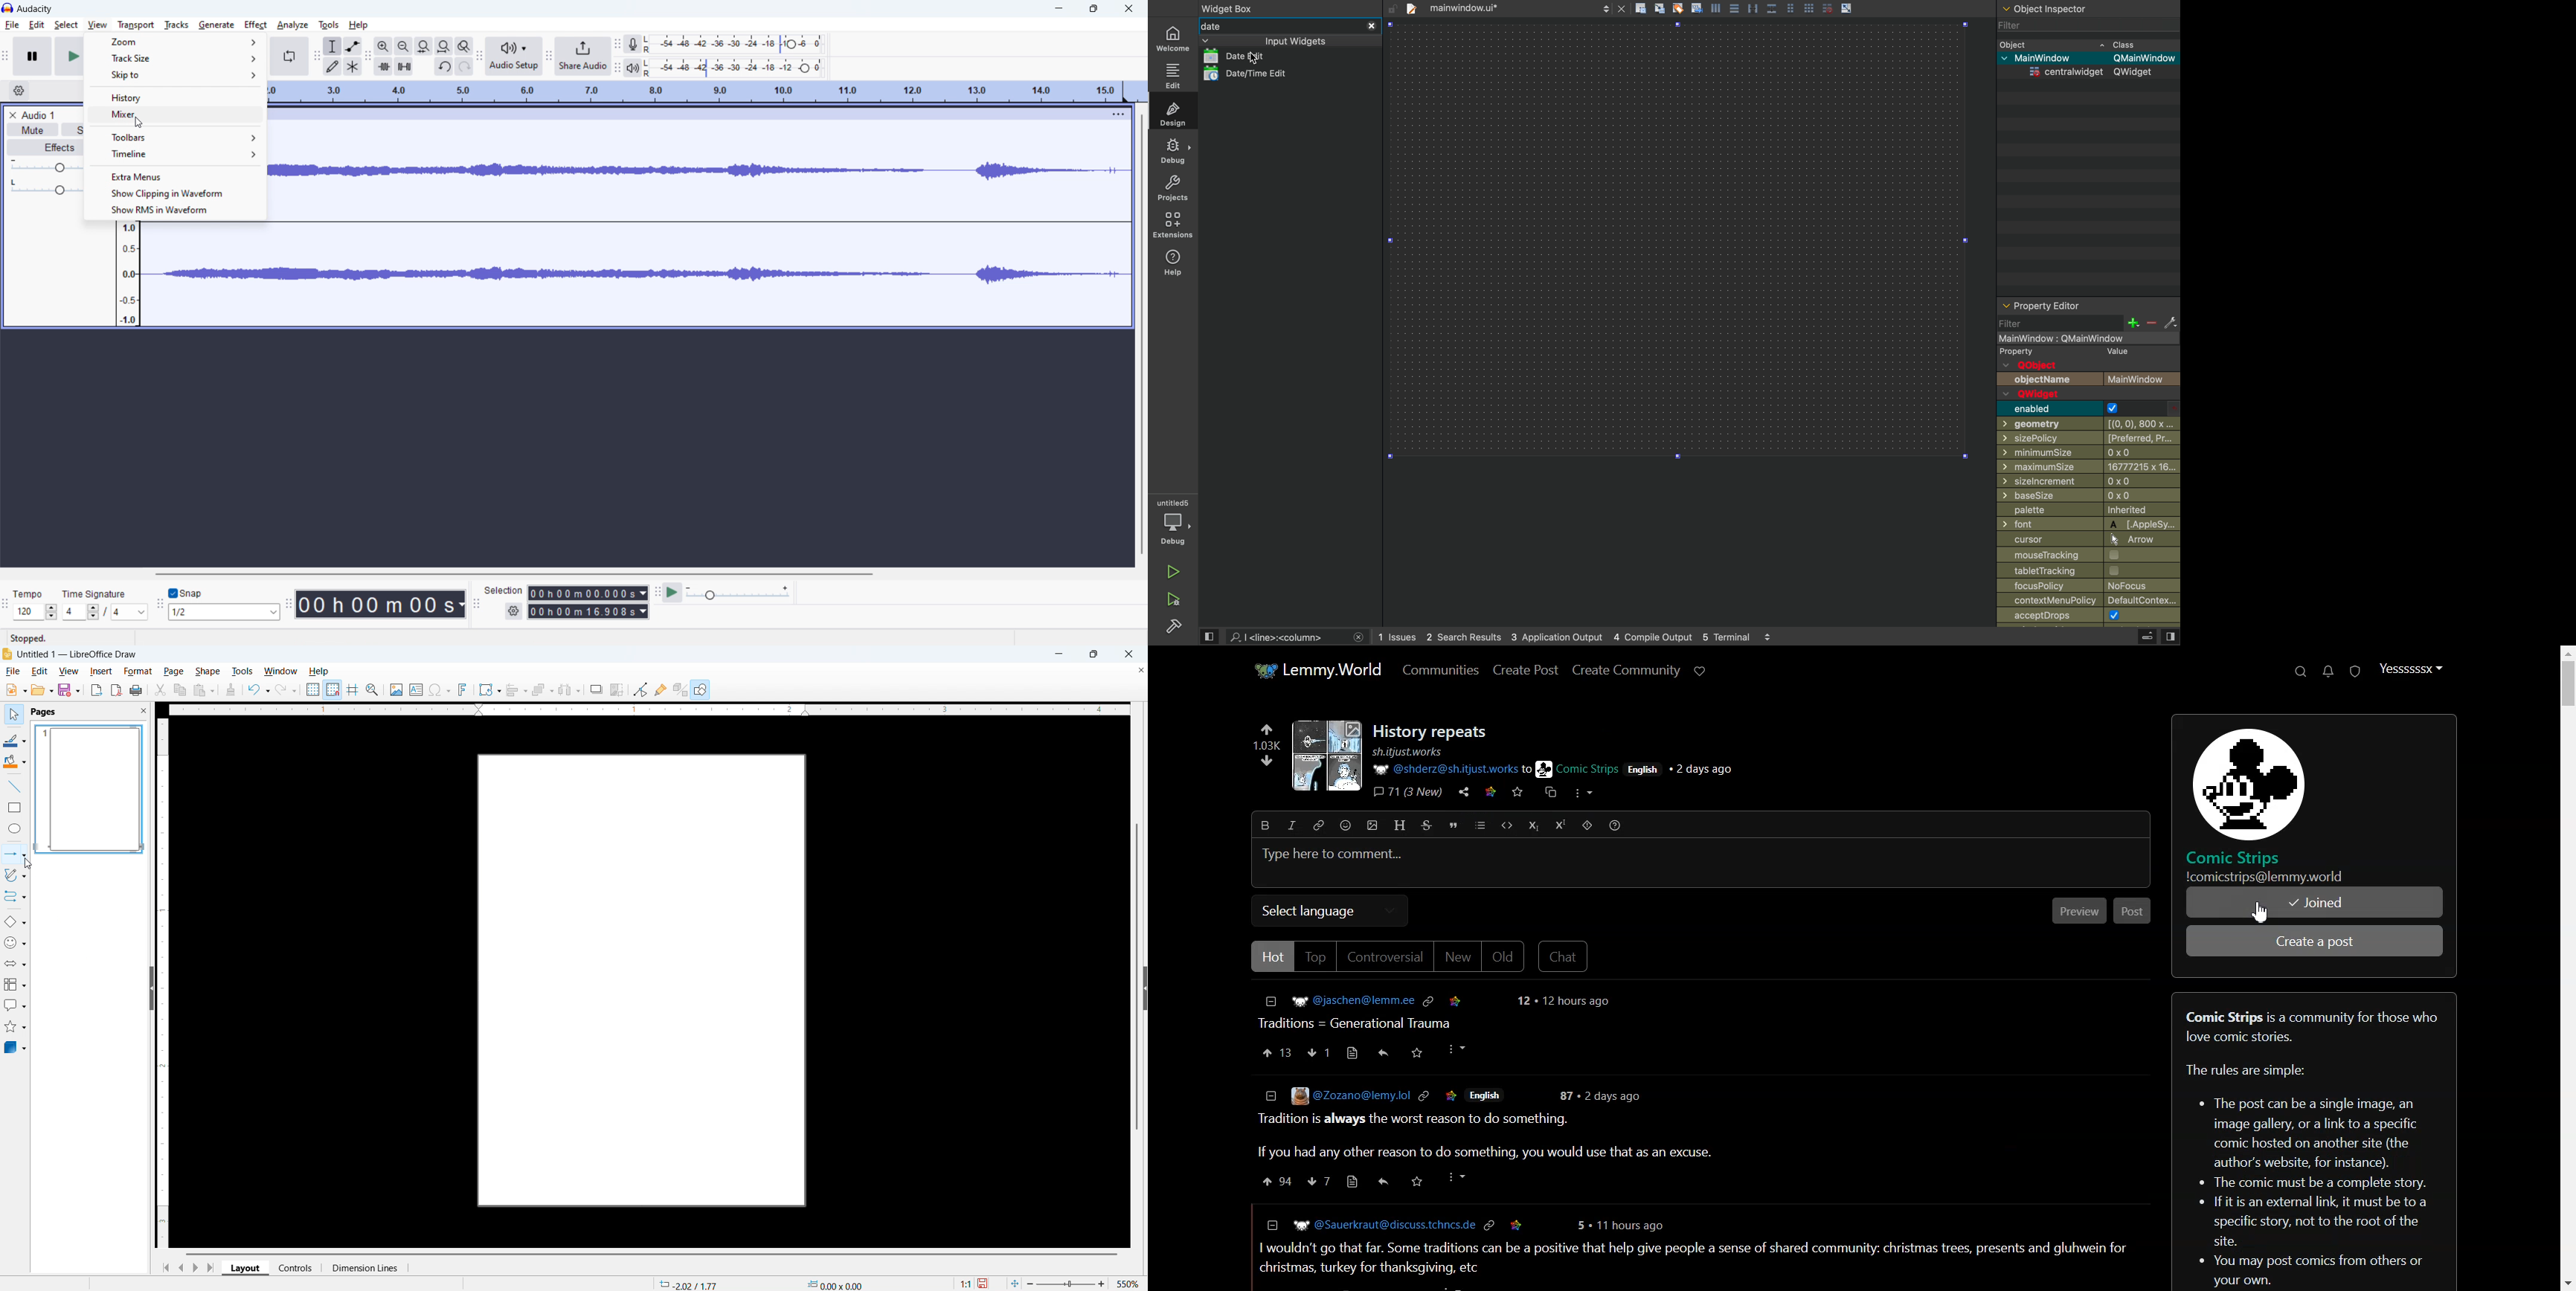 This screenshot has height=1316, width=2576. I want to click on Go to first page , so click(165, 1268).